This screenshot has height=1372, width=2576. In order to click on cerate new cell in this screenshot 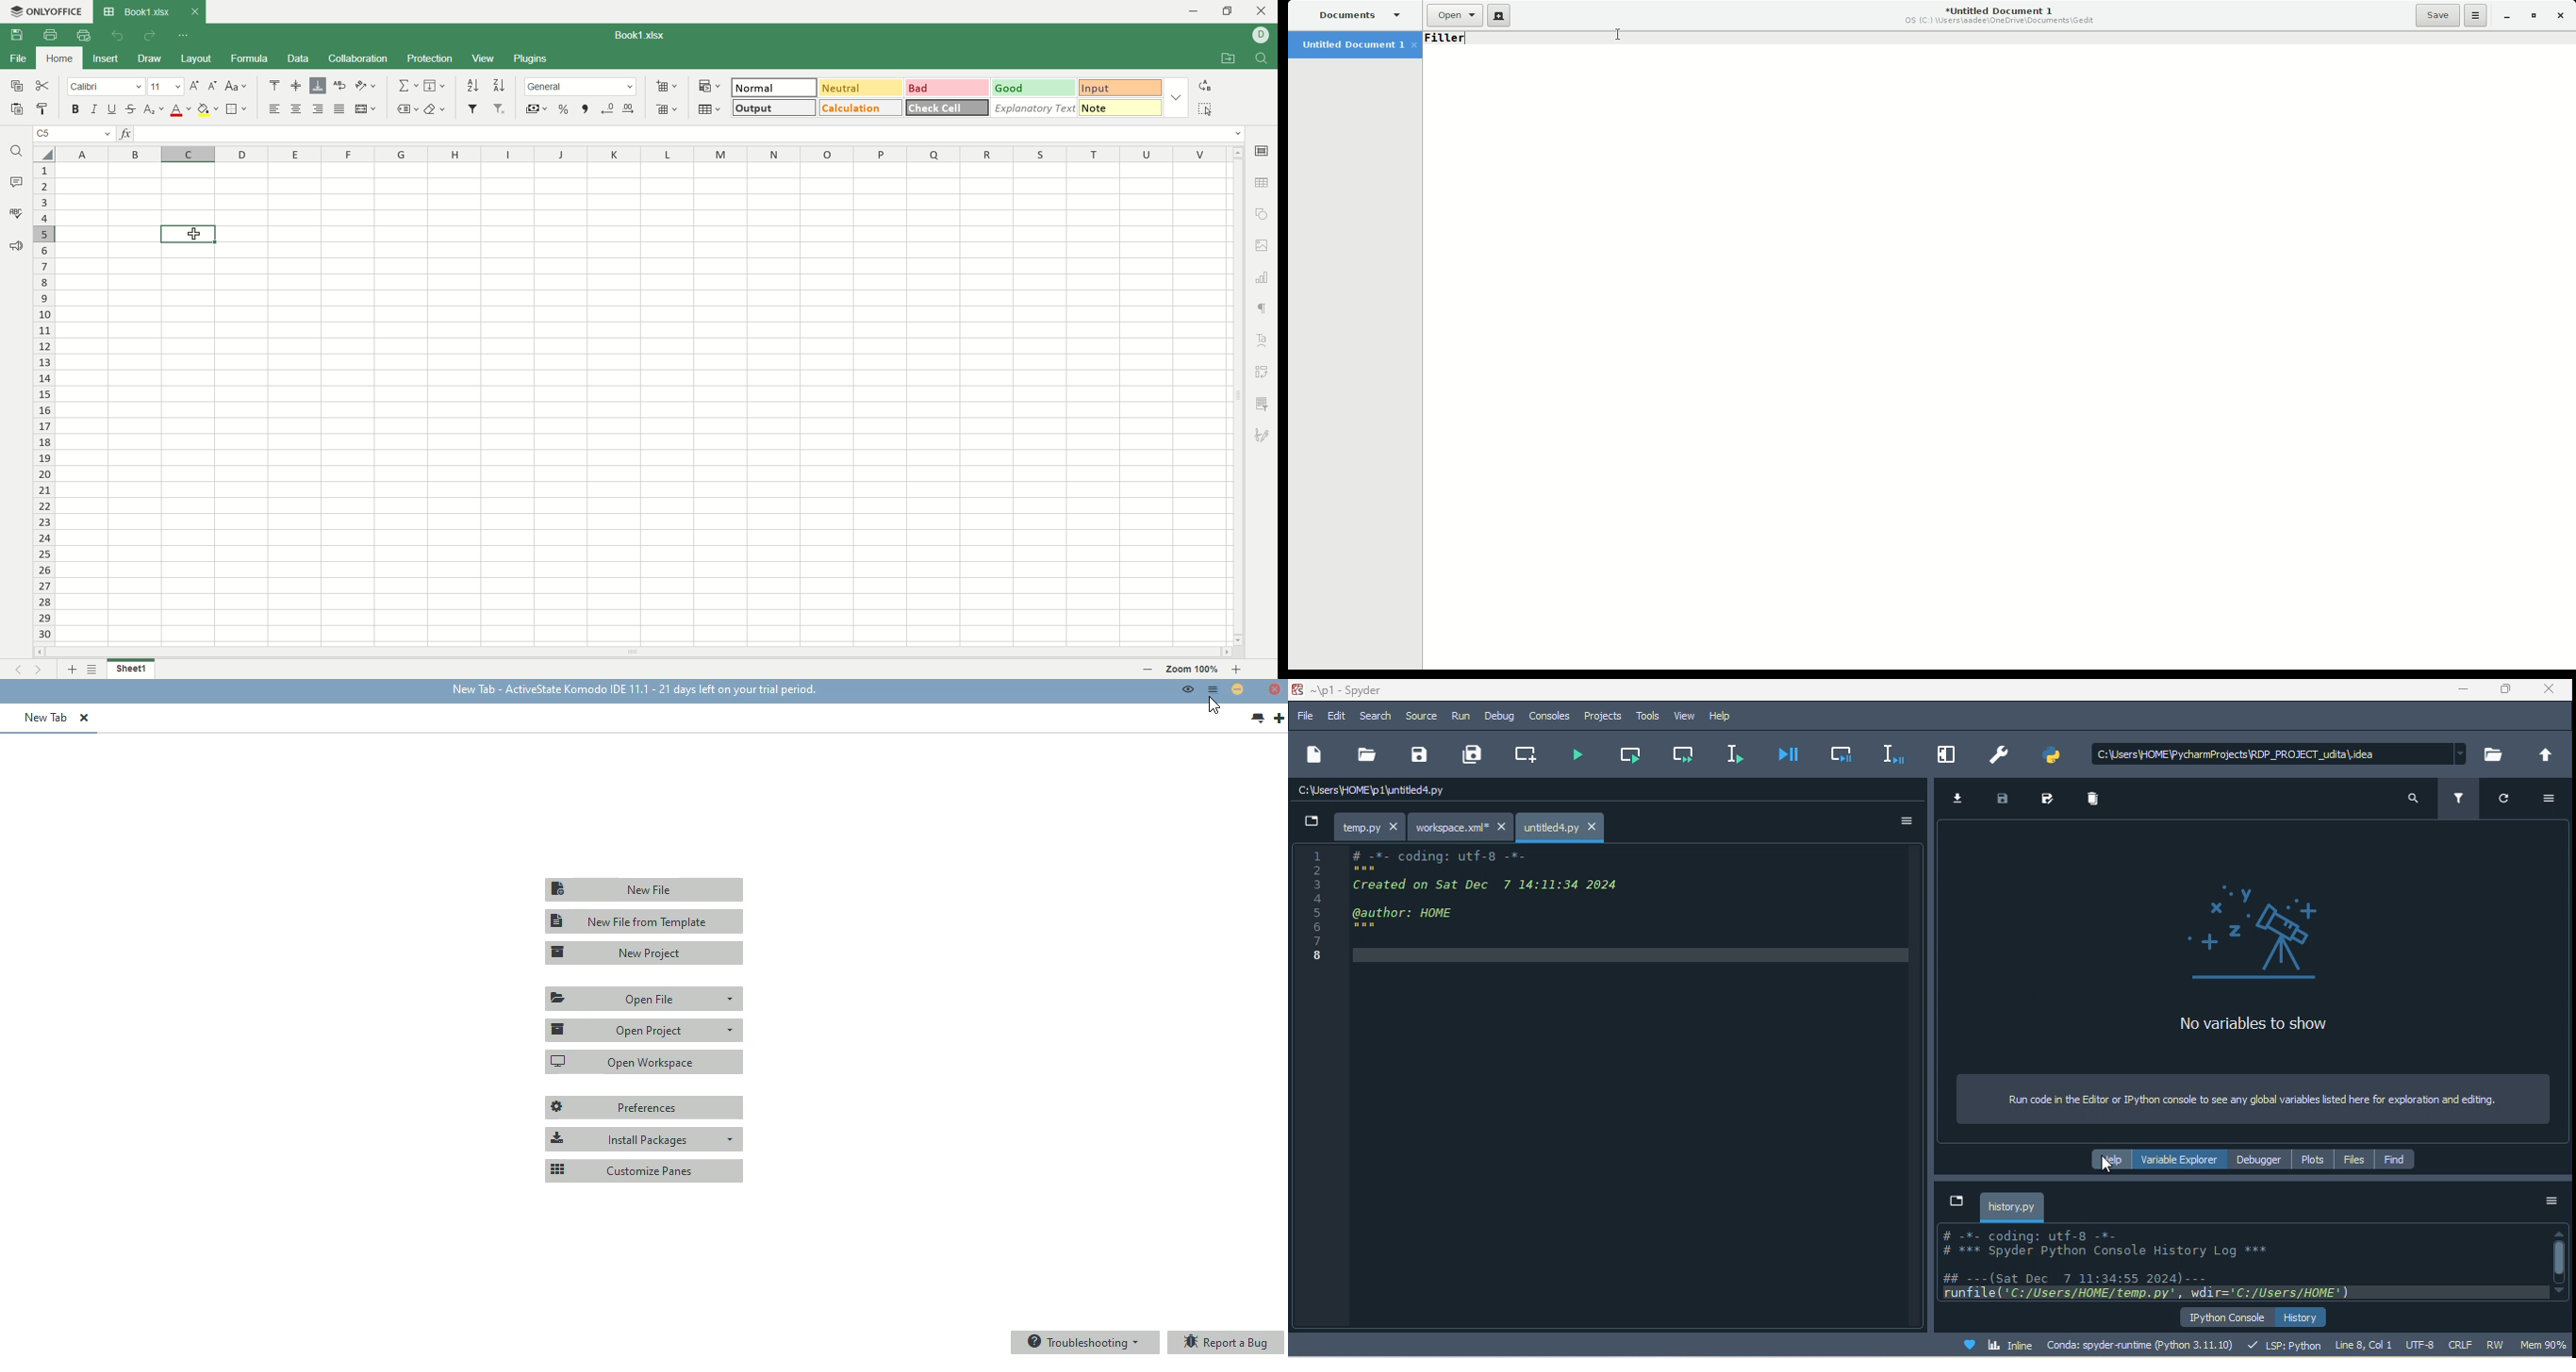, I will do `click(1520, 754)`.